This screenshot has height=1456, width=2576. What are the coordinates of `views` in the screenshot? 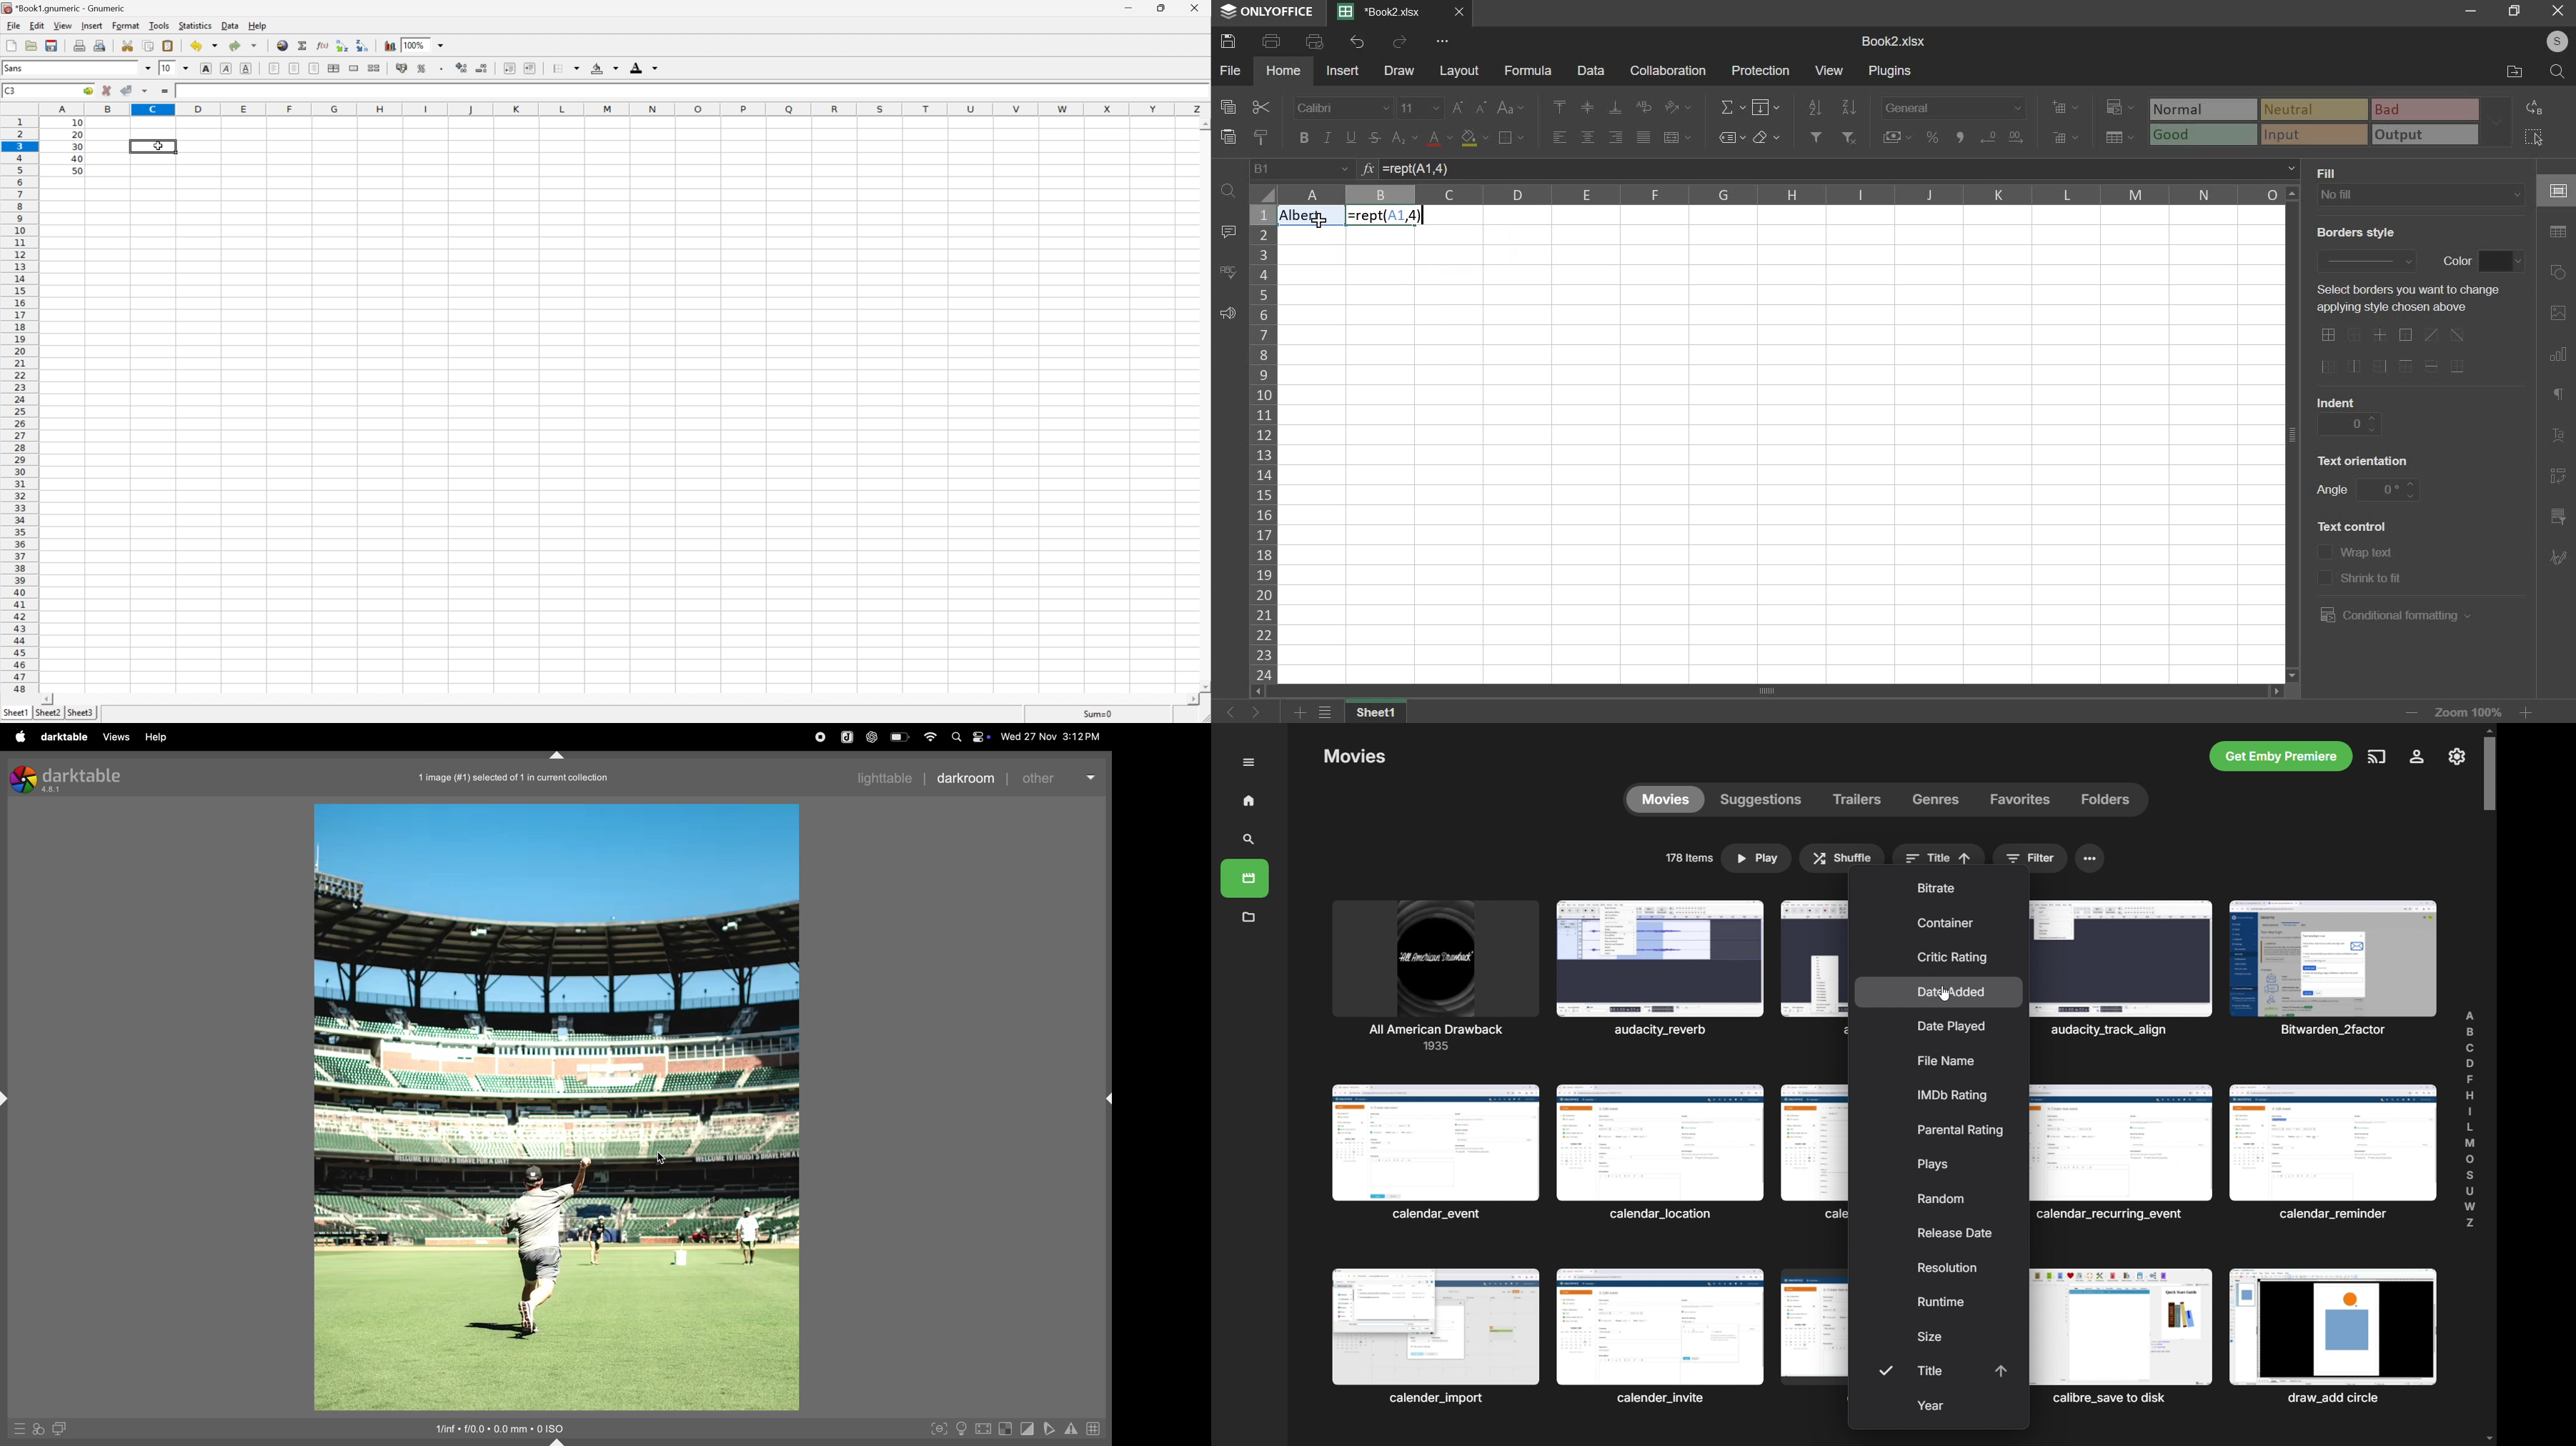 It's located at (115, 737).